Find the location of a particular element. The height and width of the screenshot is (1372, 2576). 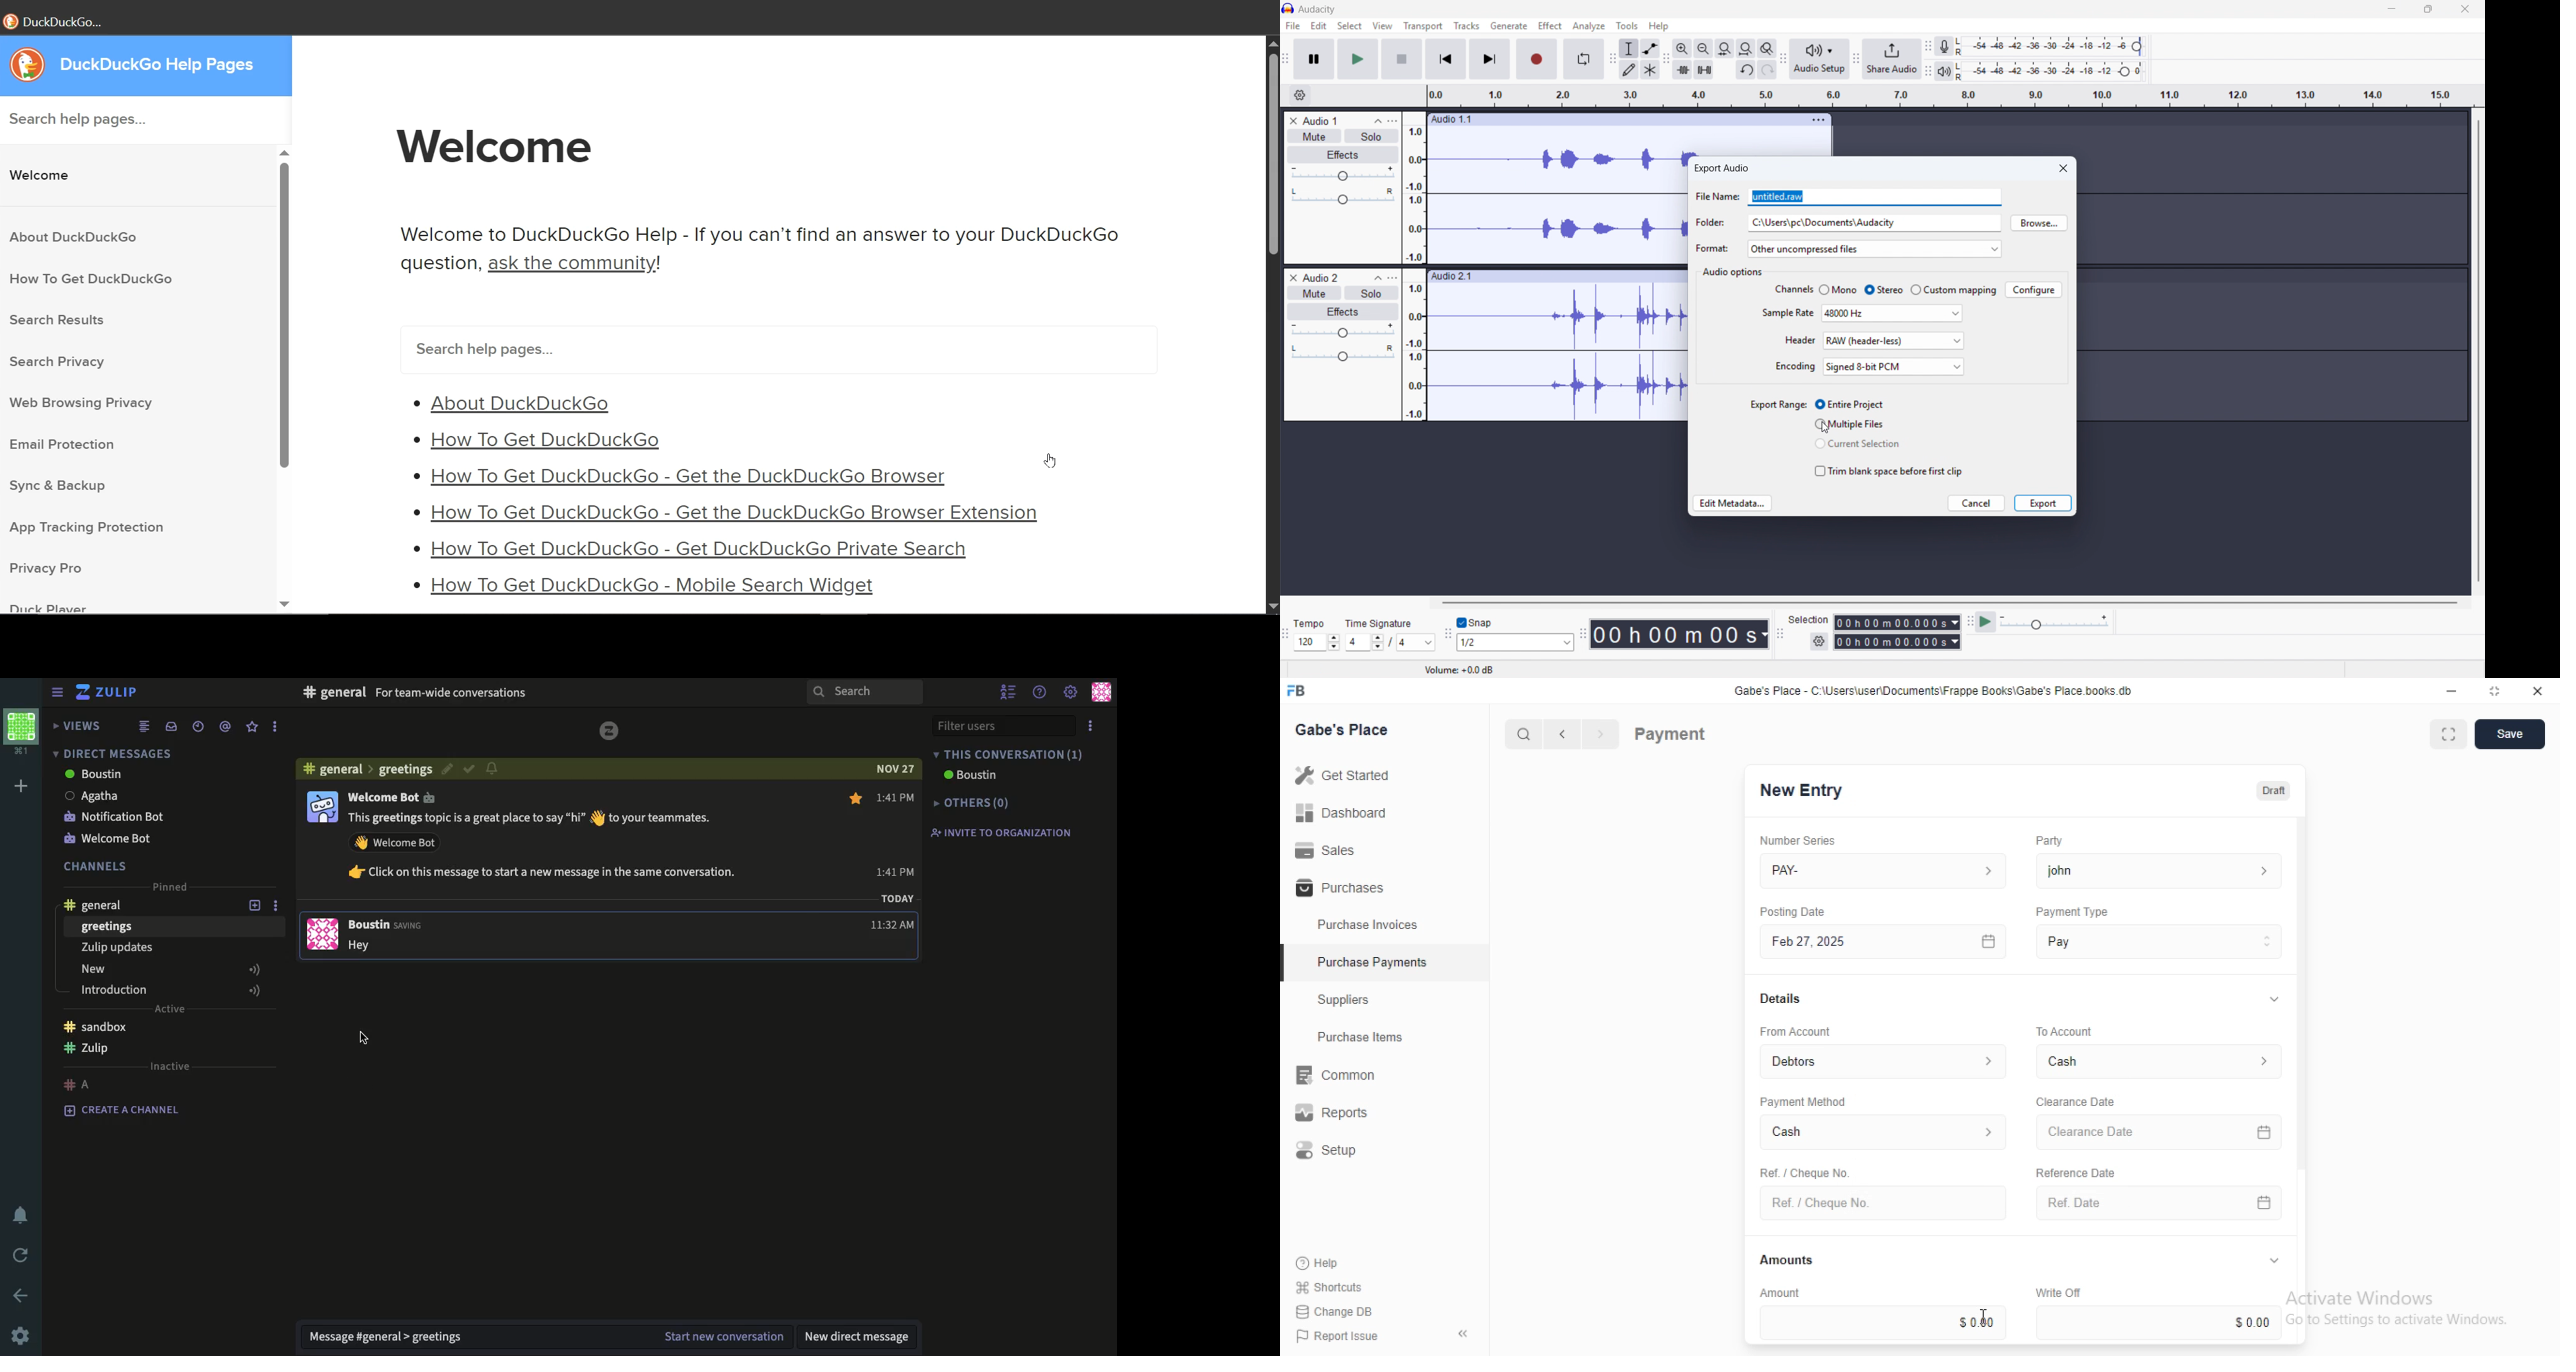

logo is located at coordinates (1302, 691).